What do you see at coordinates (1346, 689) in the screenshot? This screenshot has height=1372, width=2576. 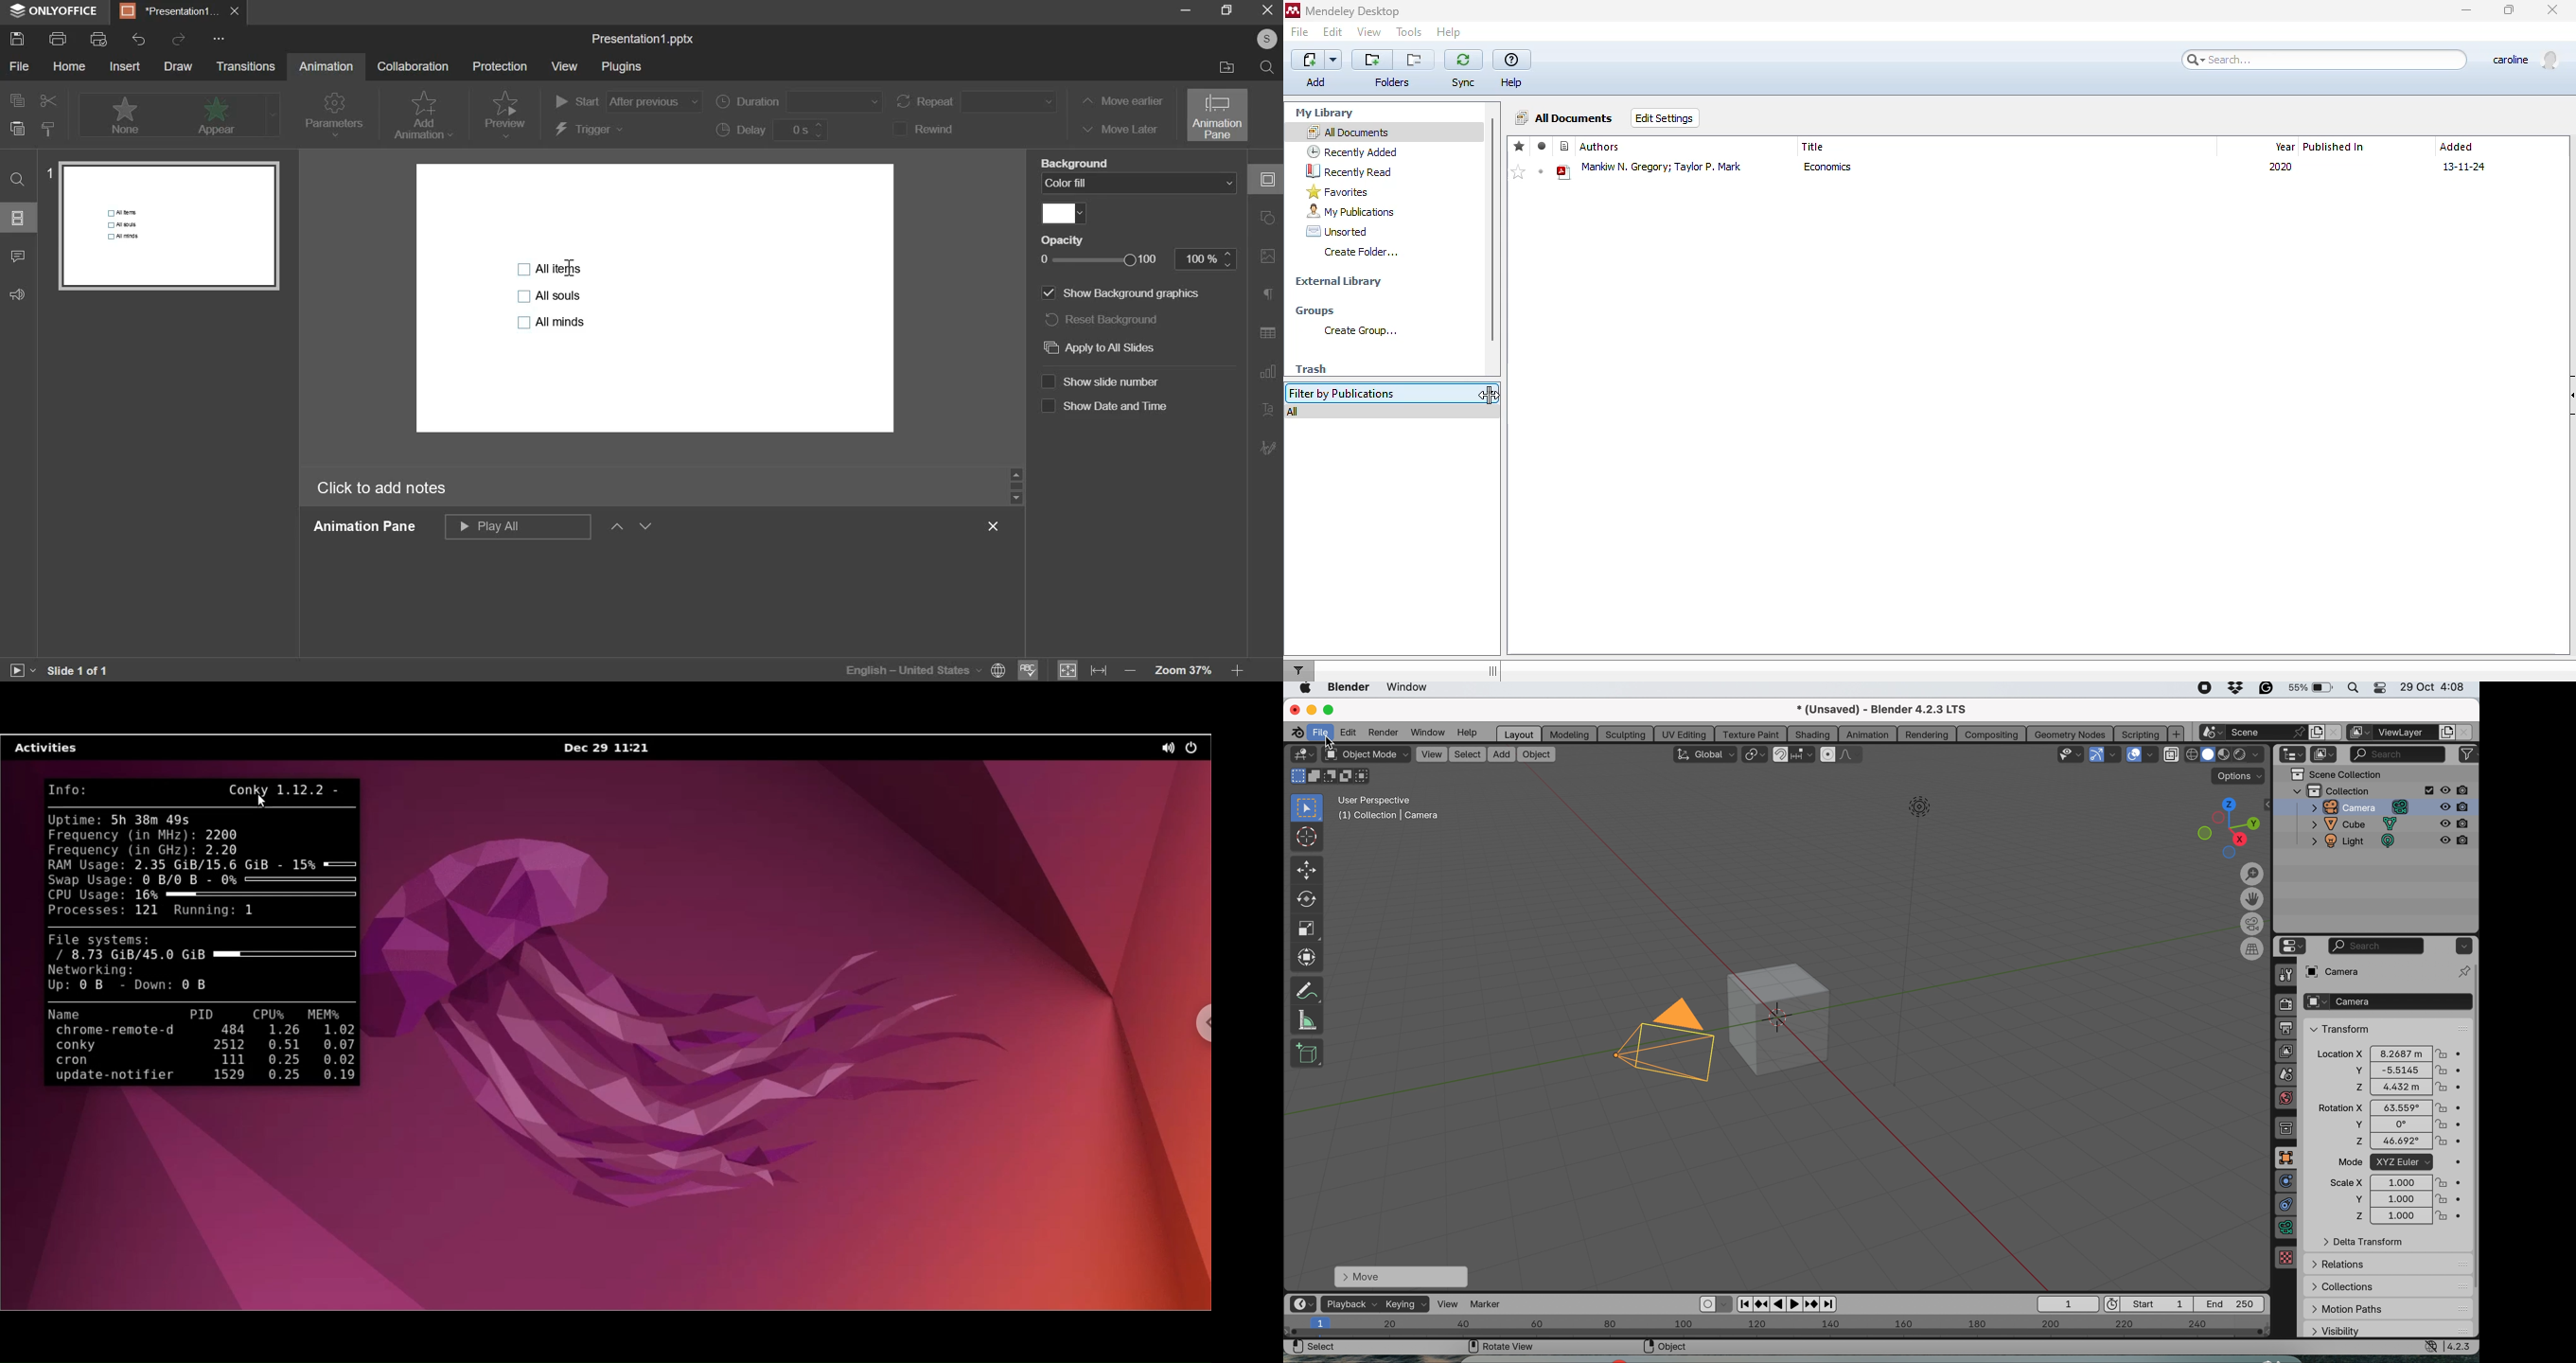 I see `blender` at bounding box center [1346, 689].